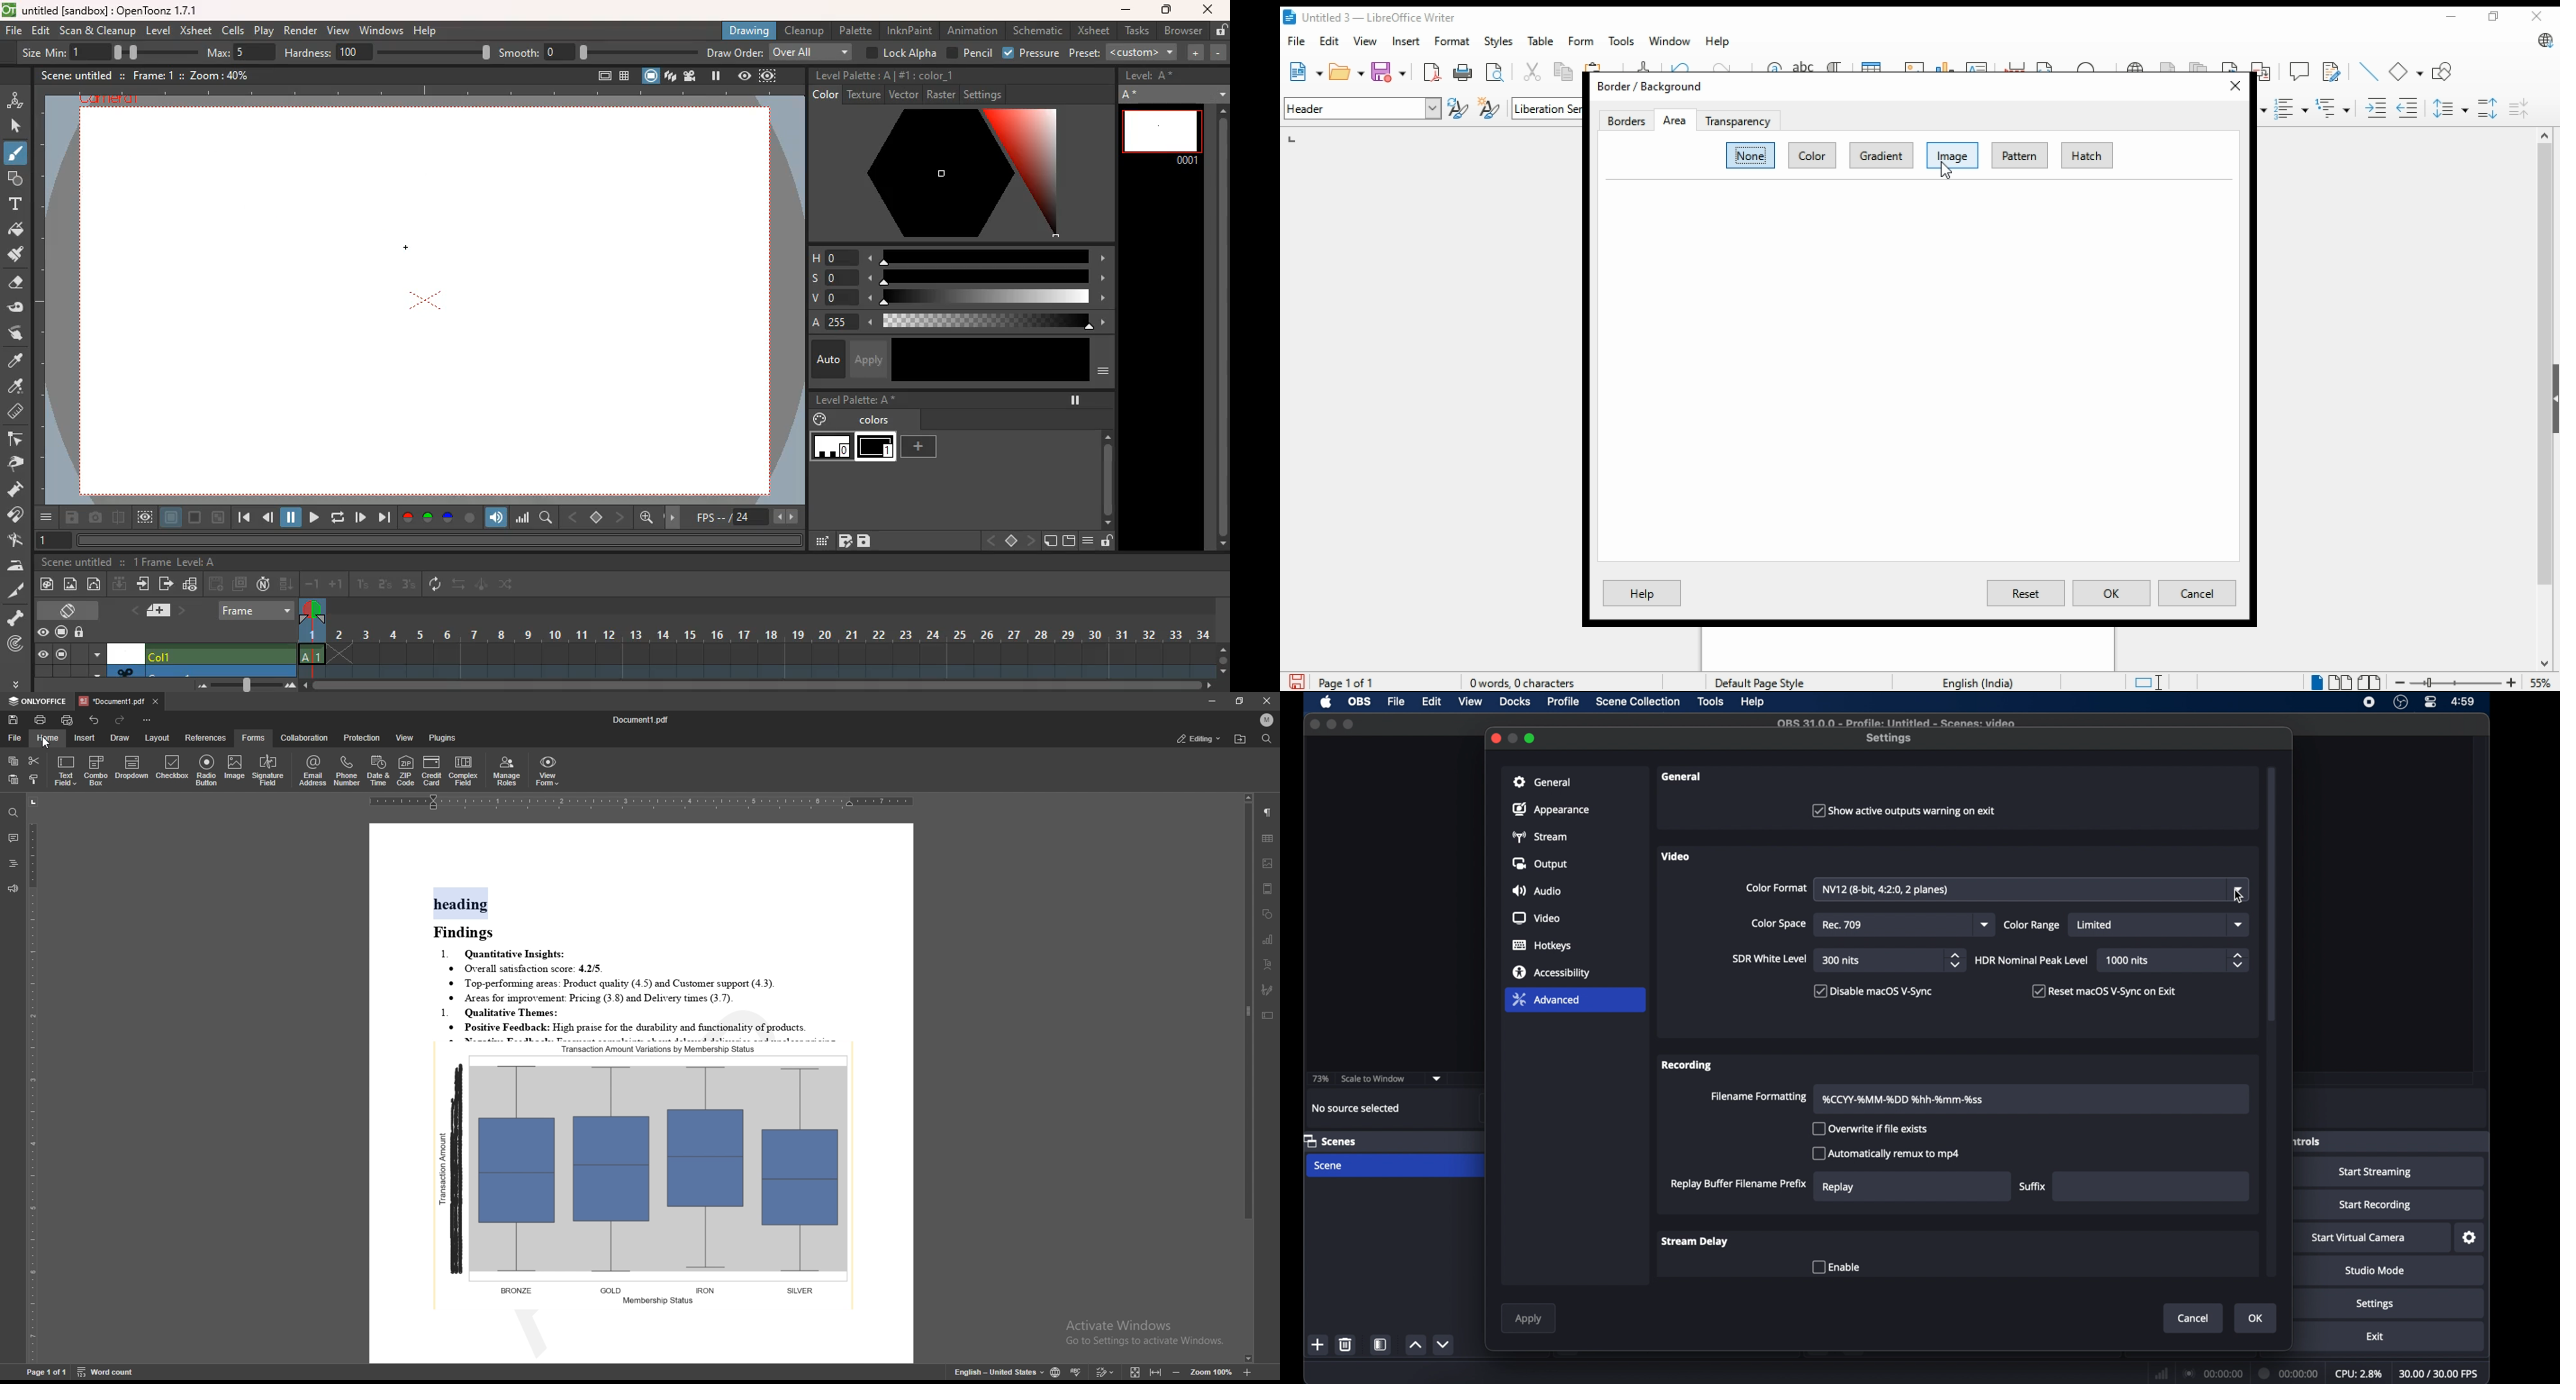 The height and width of the screenshot is (1400, 2576). Describe the element at coordinates (2375, 1337) in the screenshot. I see `exit` at that location.